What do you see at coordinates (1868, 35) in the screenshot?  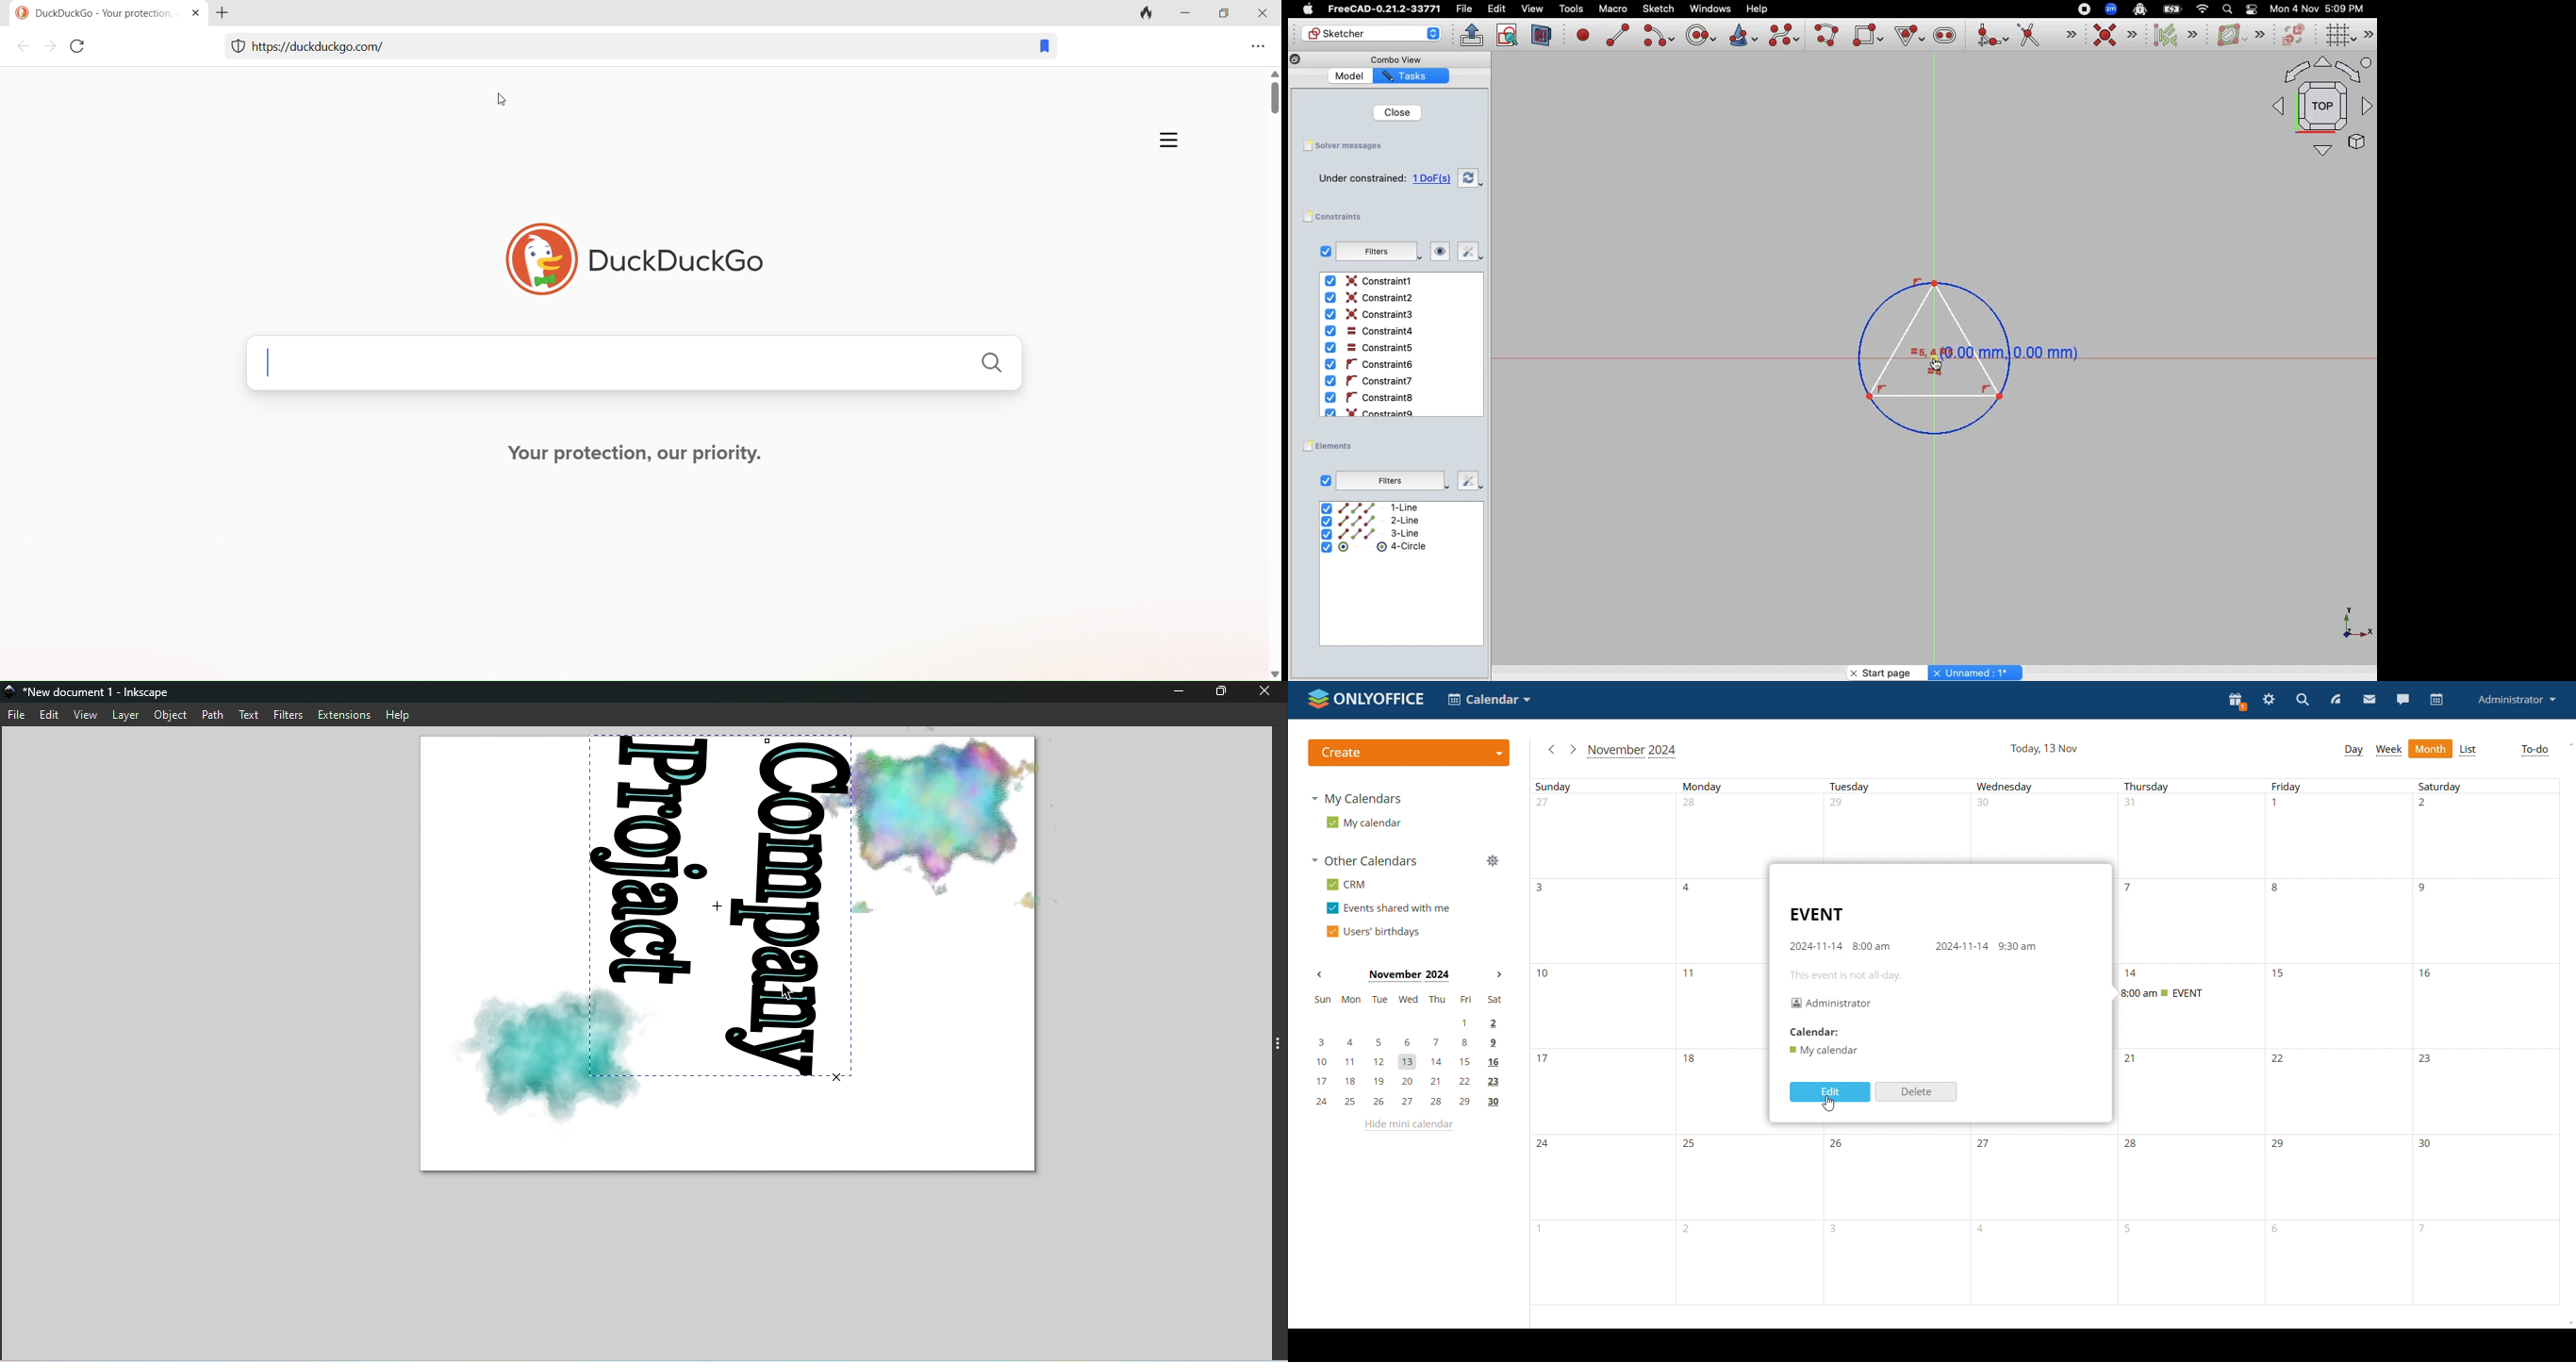 I see `Create rectangle` at bounding box center [1868, 35].